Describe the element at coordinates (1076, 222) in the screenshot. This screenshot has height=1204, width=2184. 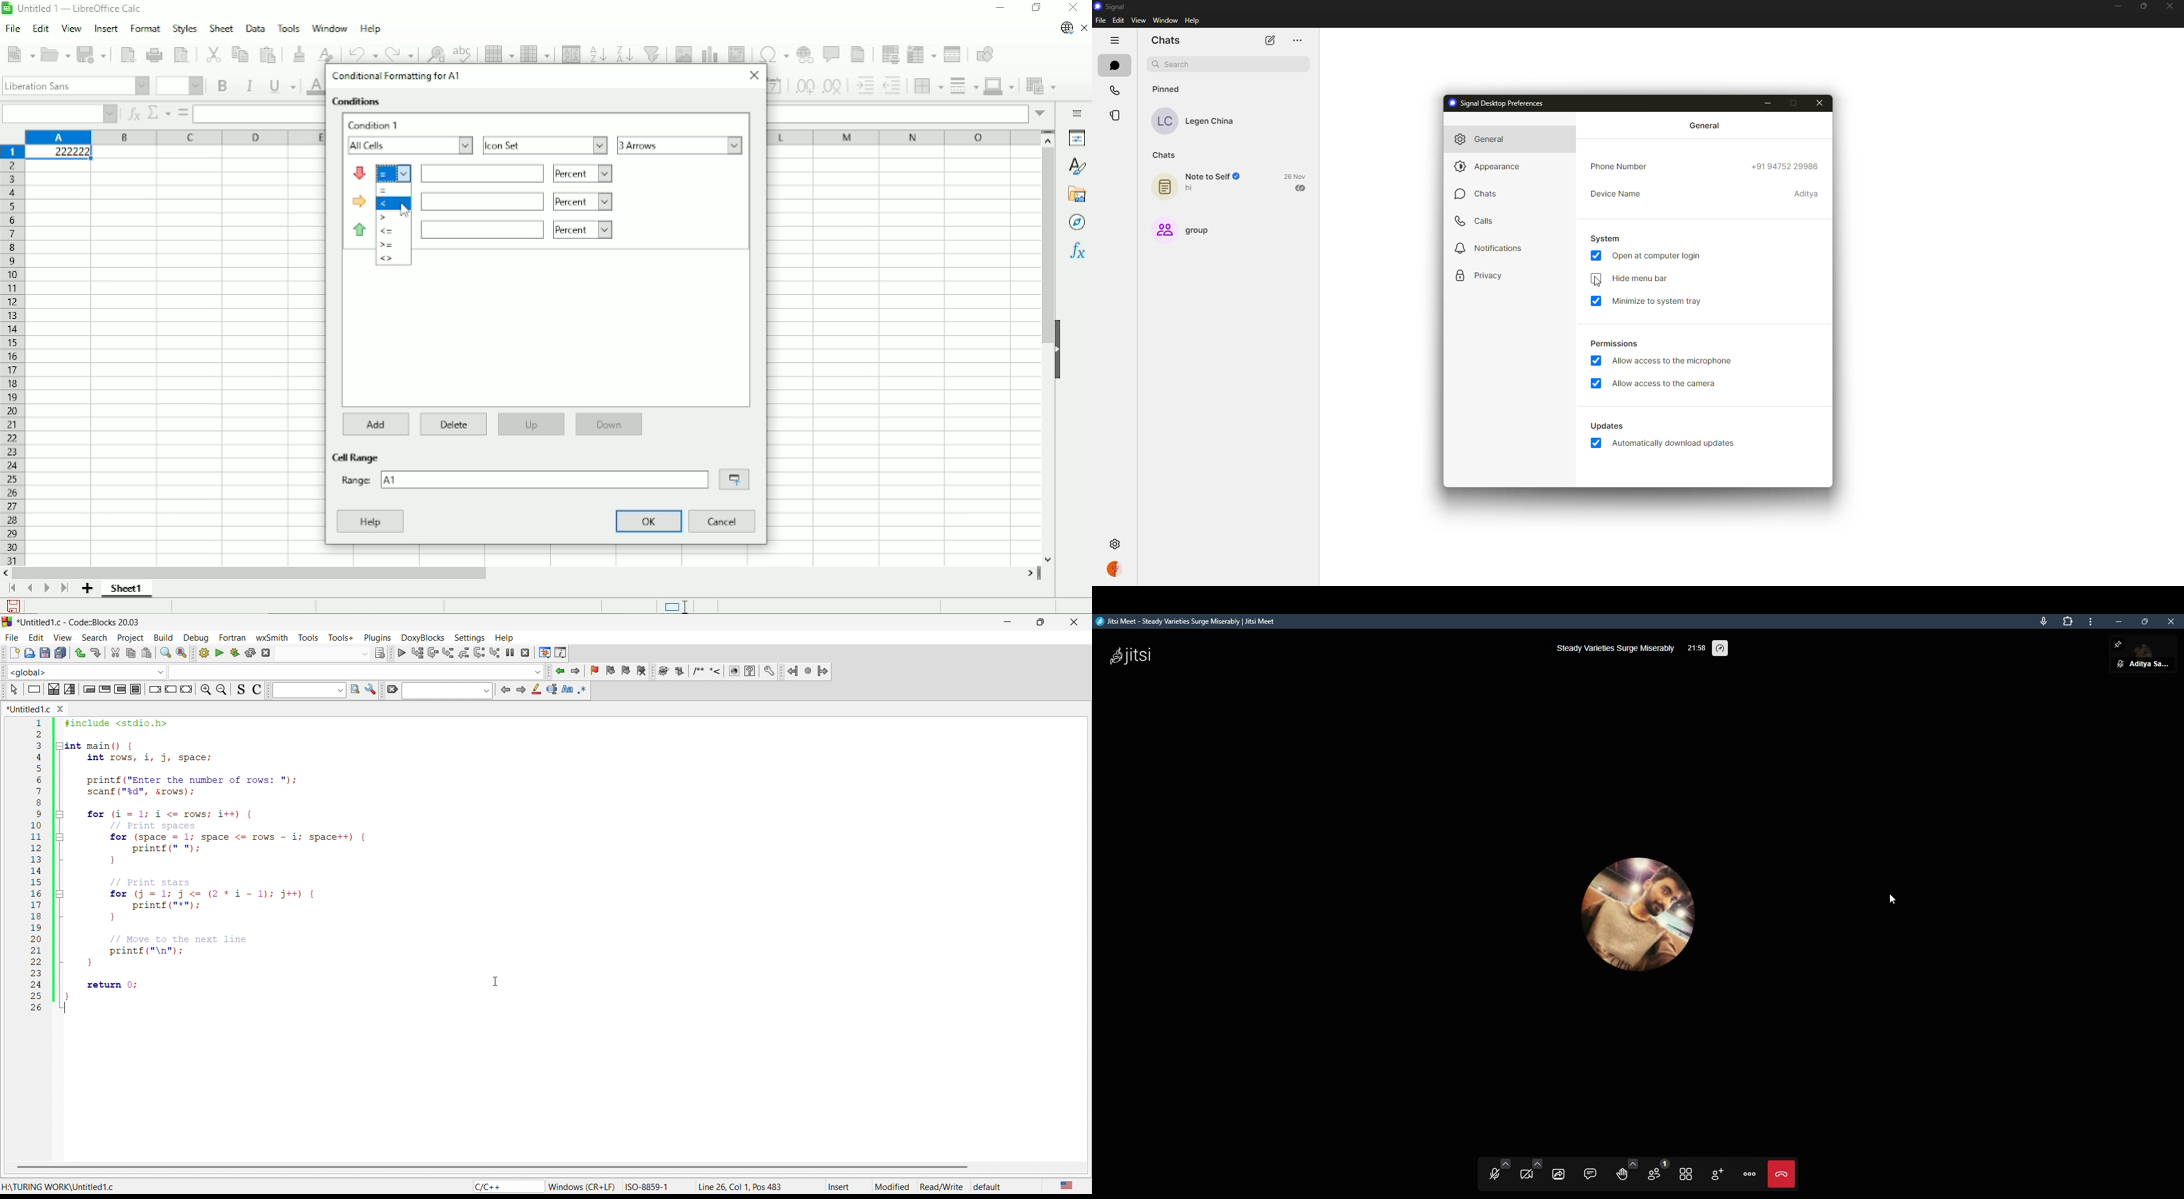
I see `Navigator` at that location.